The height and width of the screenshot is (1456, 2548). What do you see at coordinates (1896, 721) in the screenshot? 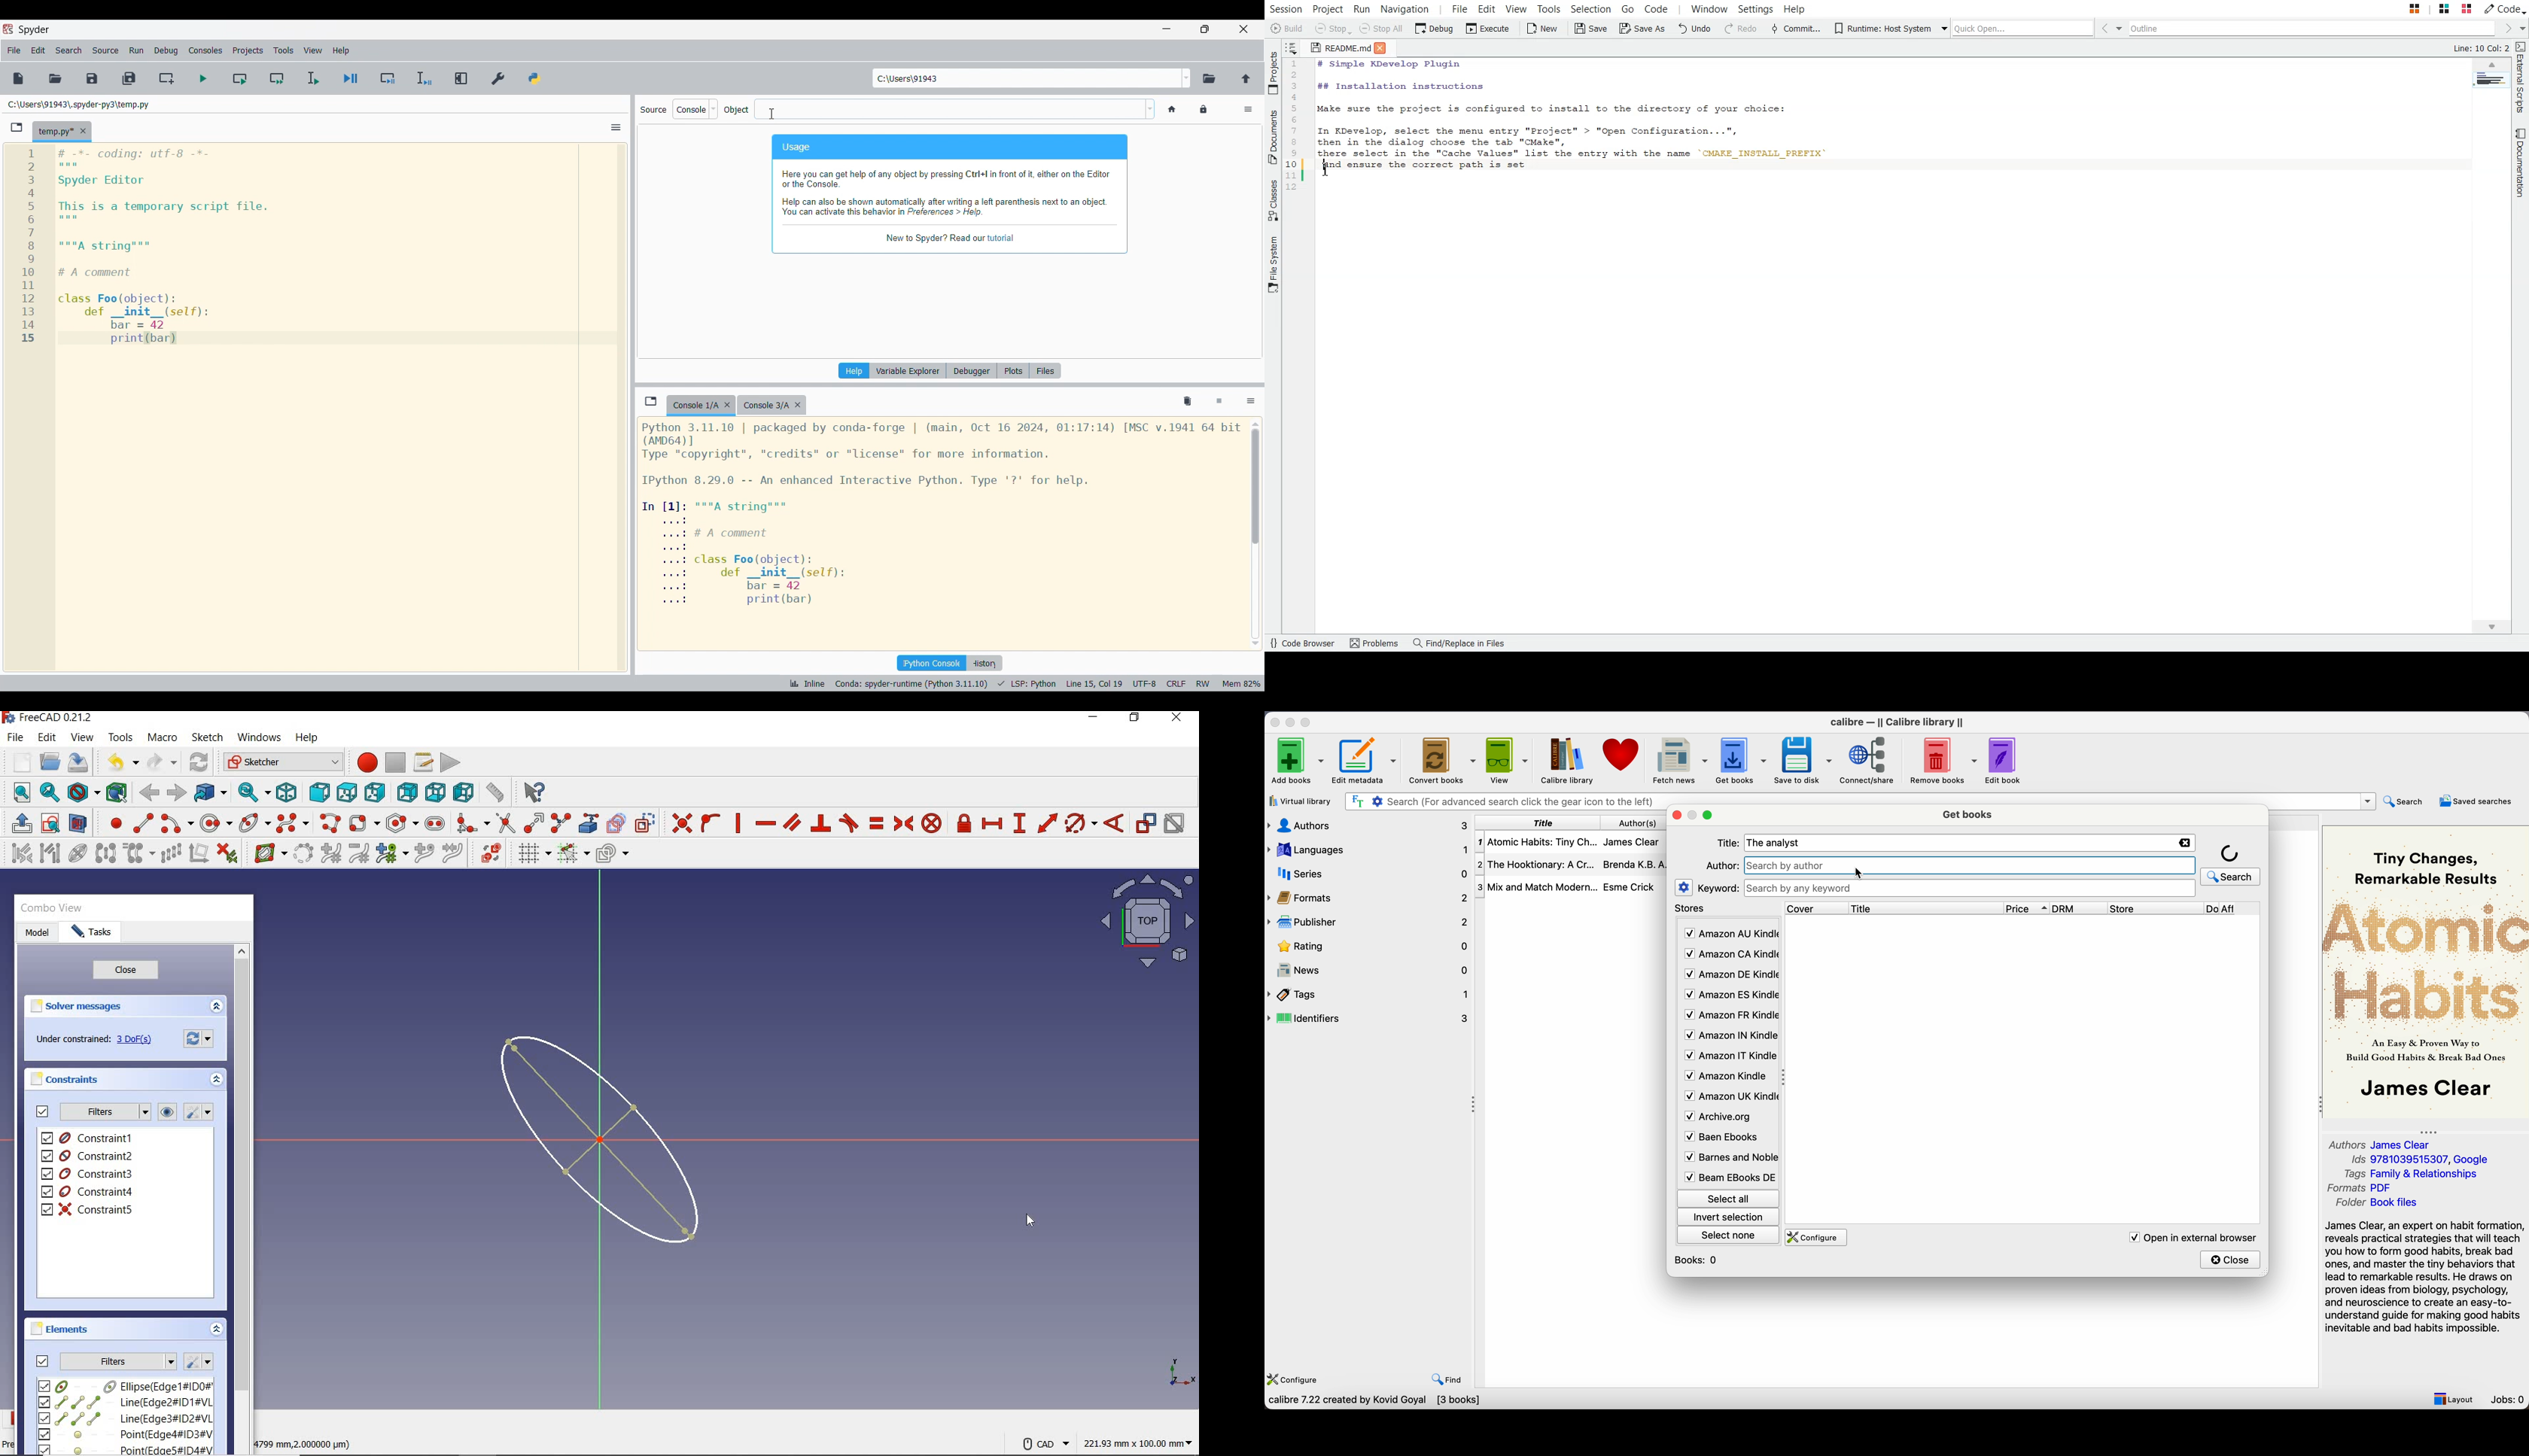
I see `Calibre - || Calibre library ||` at bounding box center [1896, 721].